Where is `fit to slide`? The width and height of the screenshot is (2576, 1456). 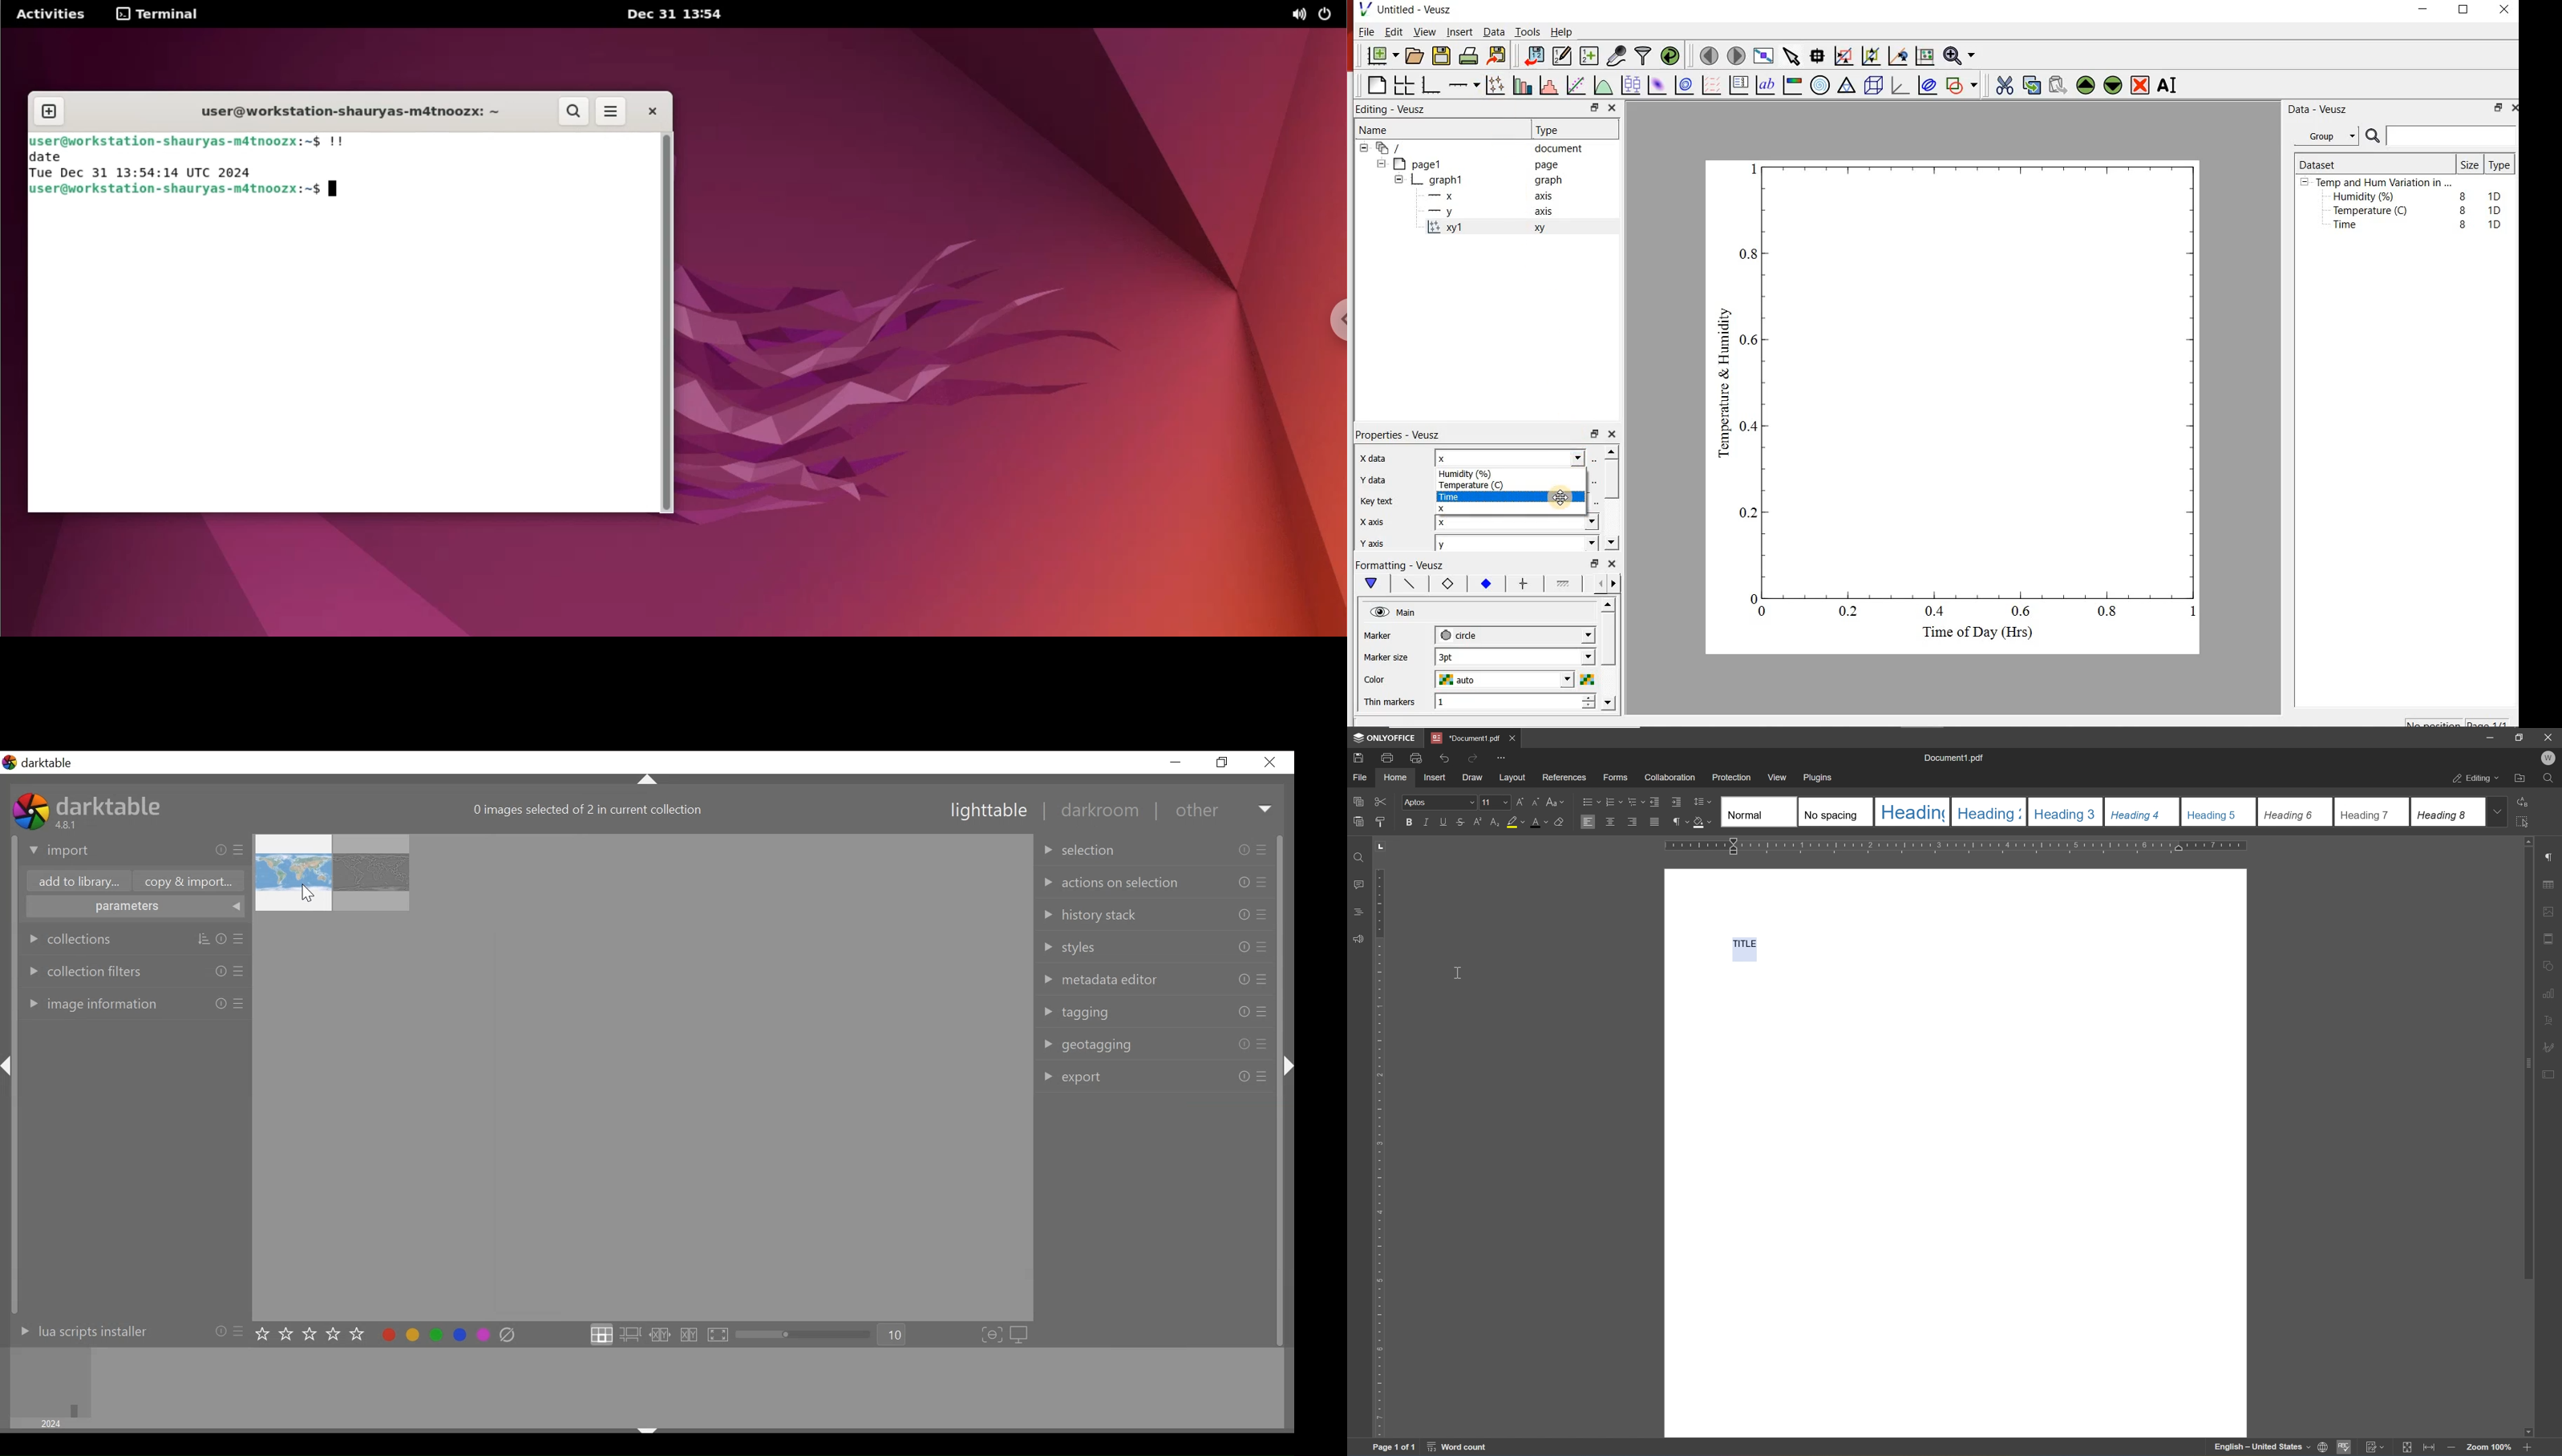
fit to slide is located at coordinates (2408, 1448).